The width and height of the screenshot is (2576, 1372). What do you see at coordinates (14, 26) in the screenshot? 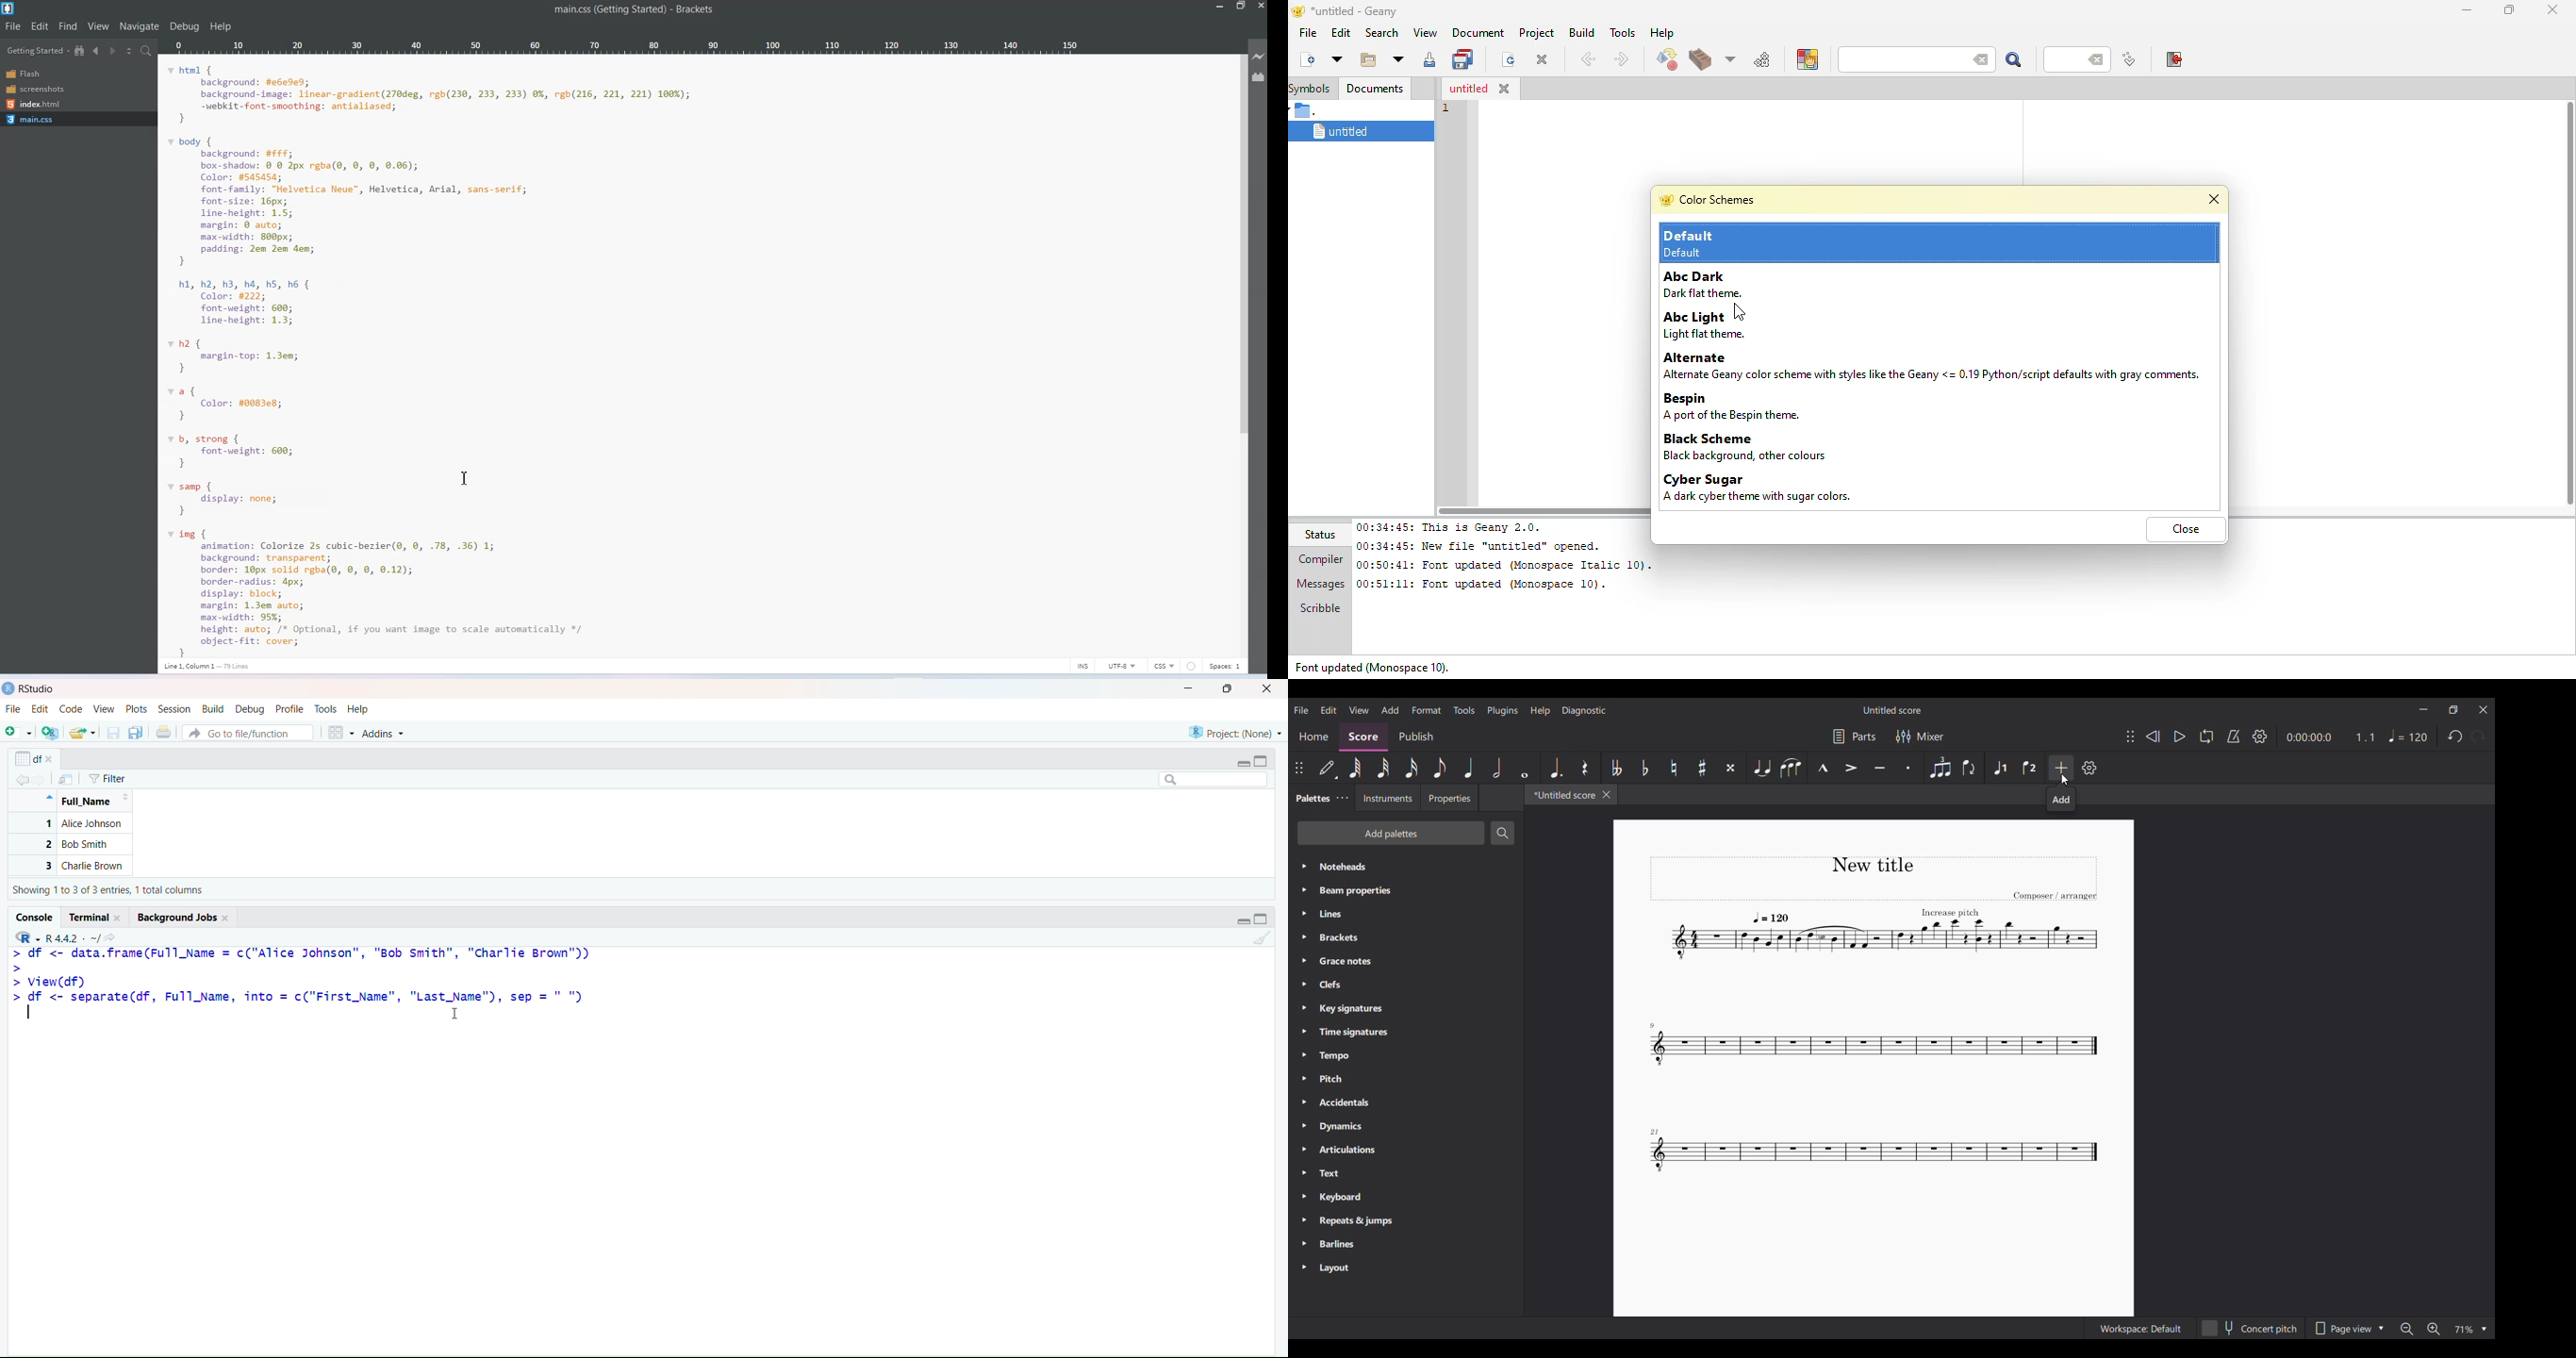
I see `File` at bounding box center [14, 26].